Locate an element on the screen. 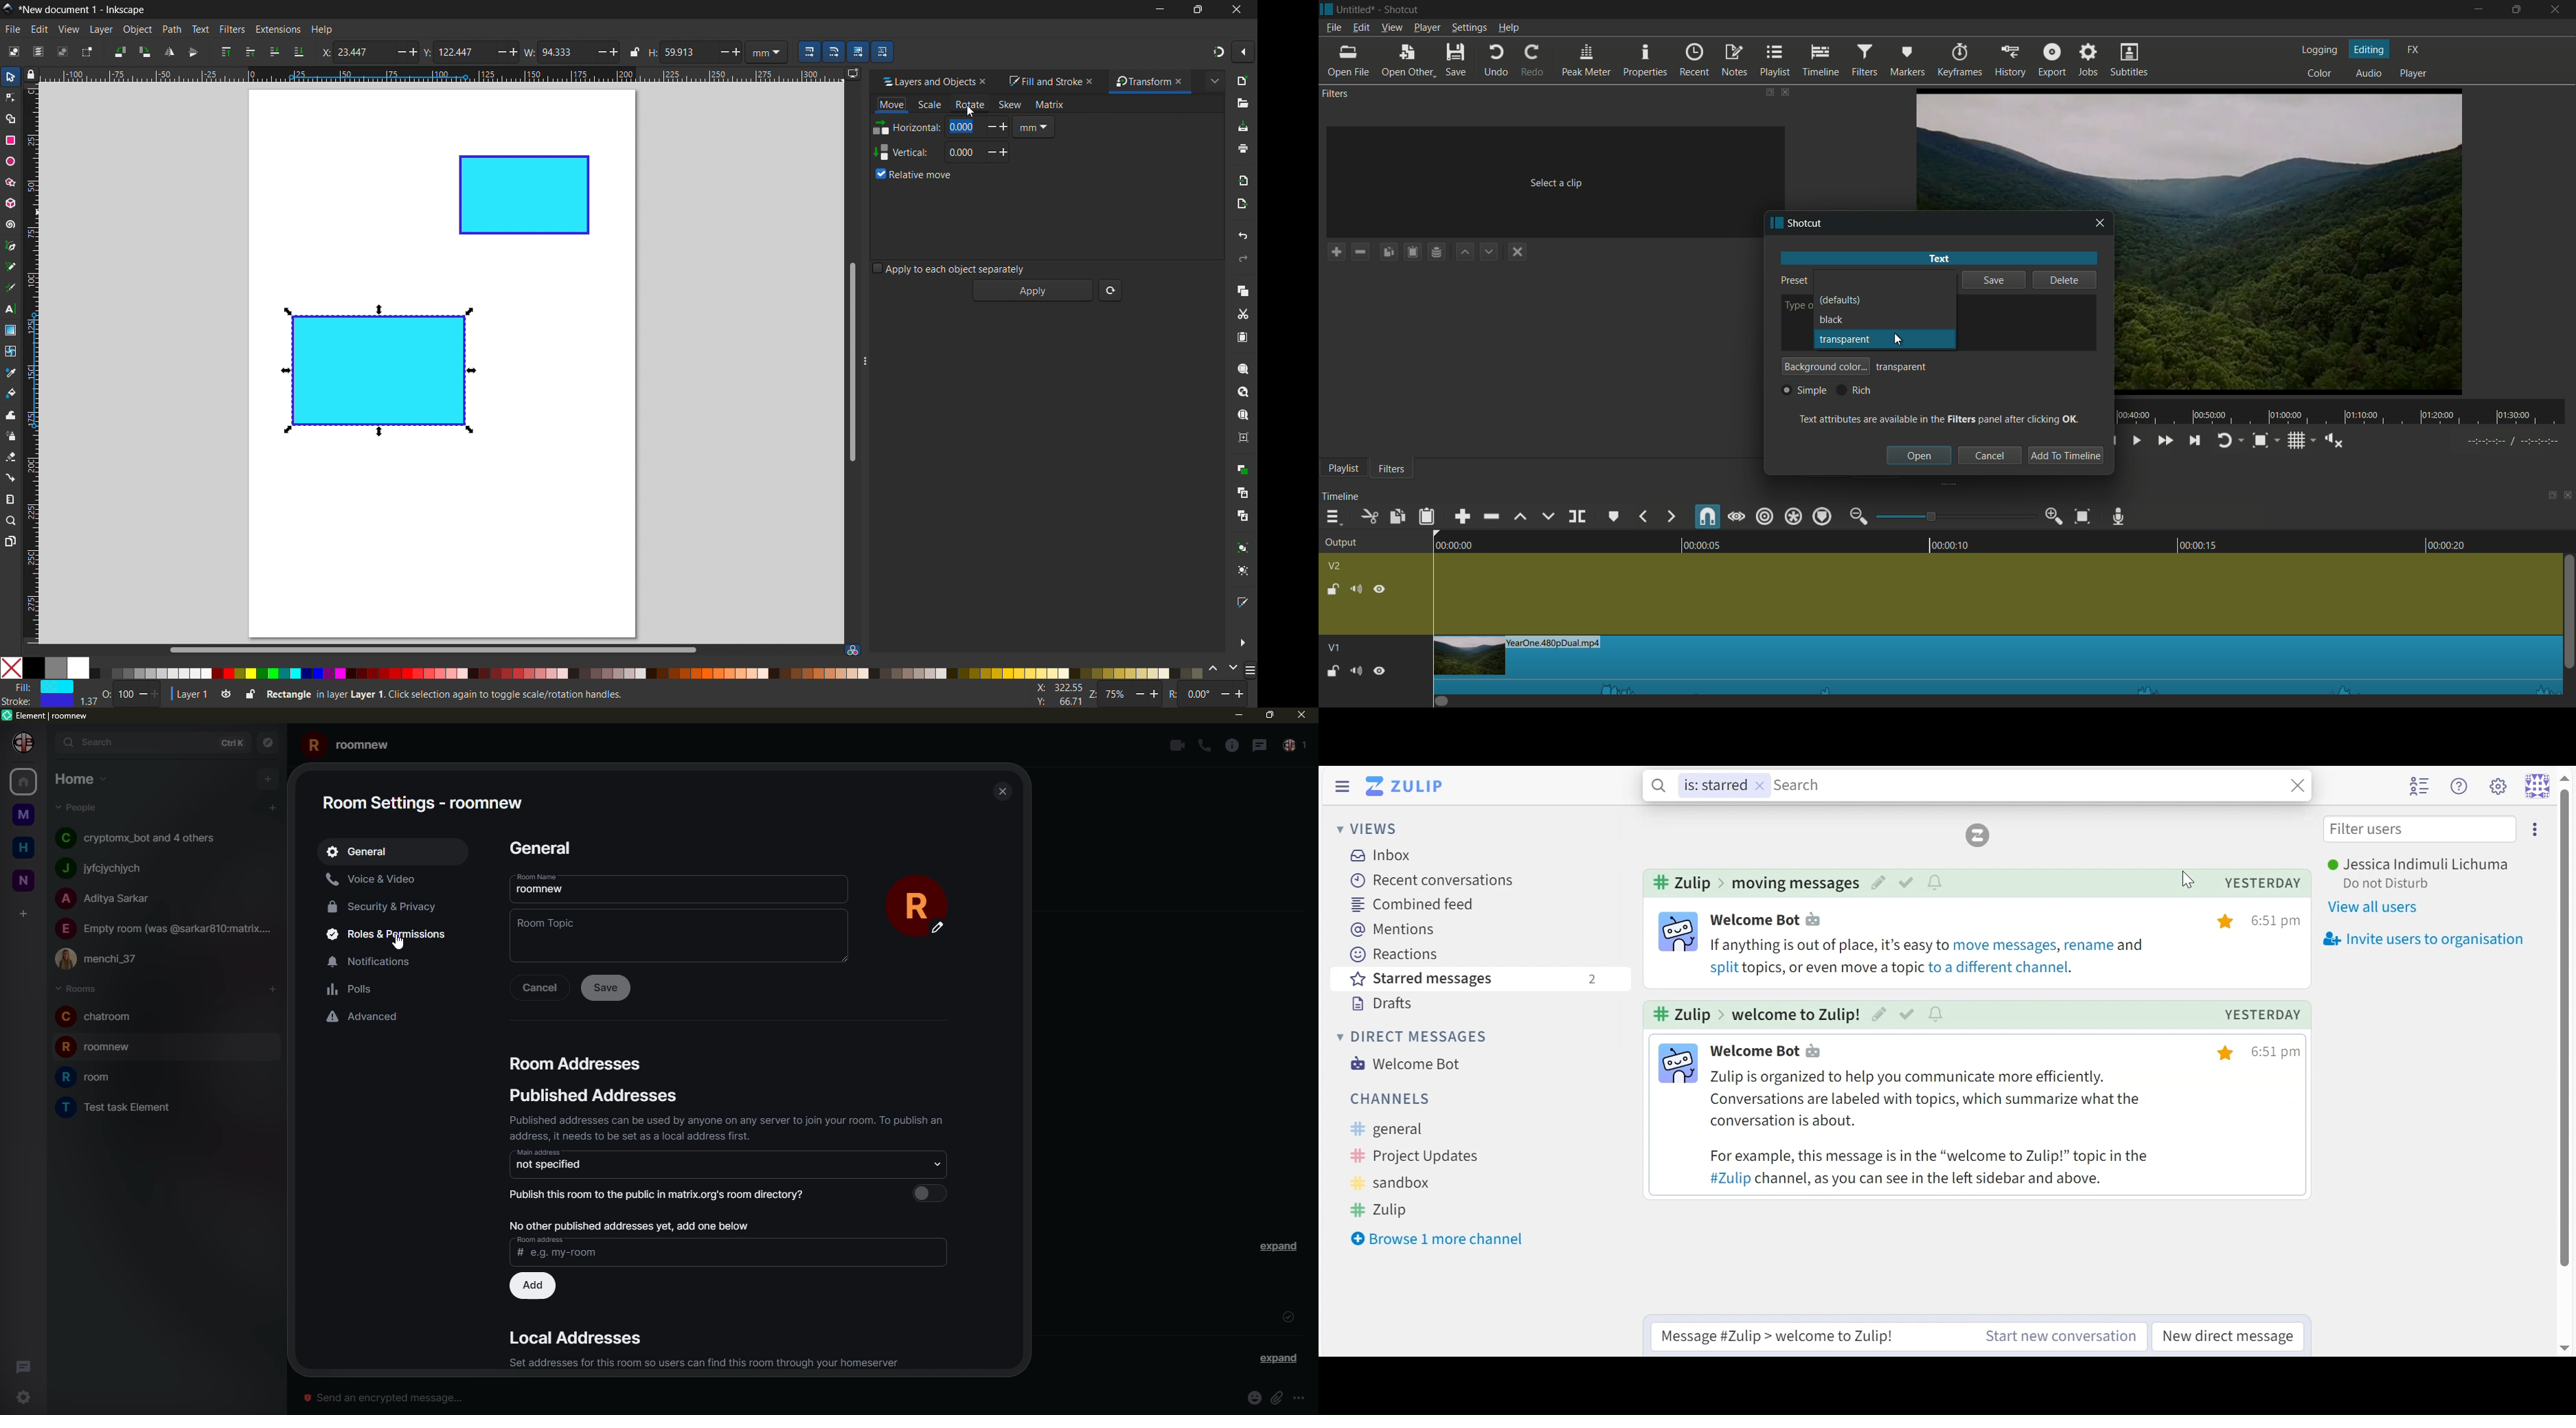 The width and height of the screenshot is (2576, 1428). overwrite is located at coordinates (1548, 517).